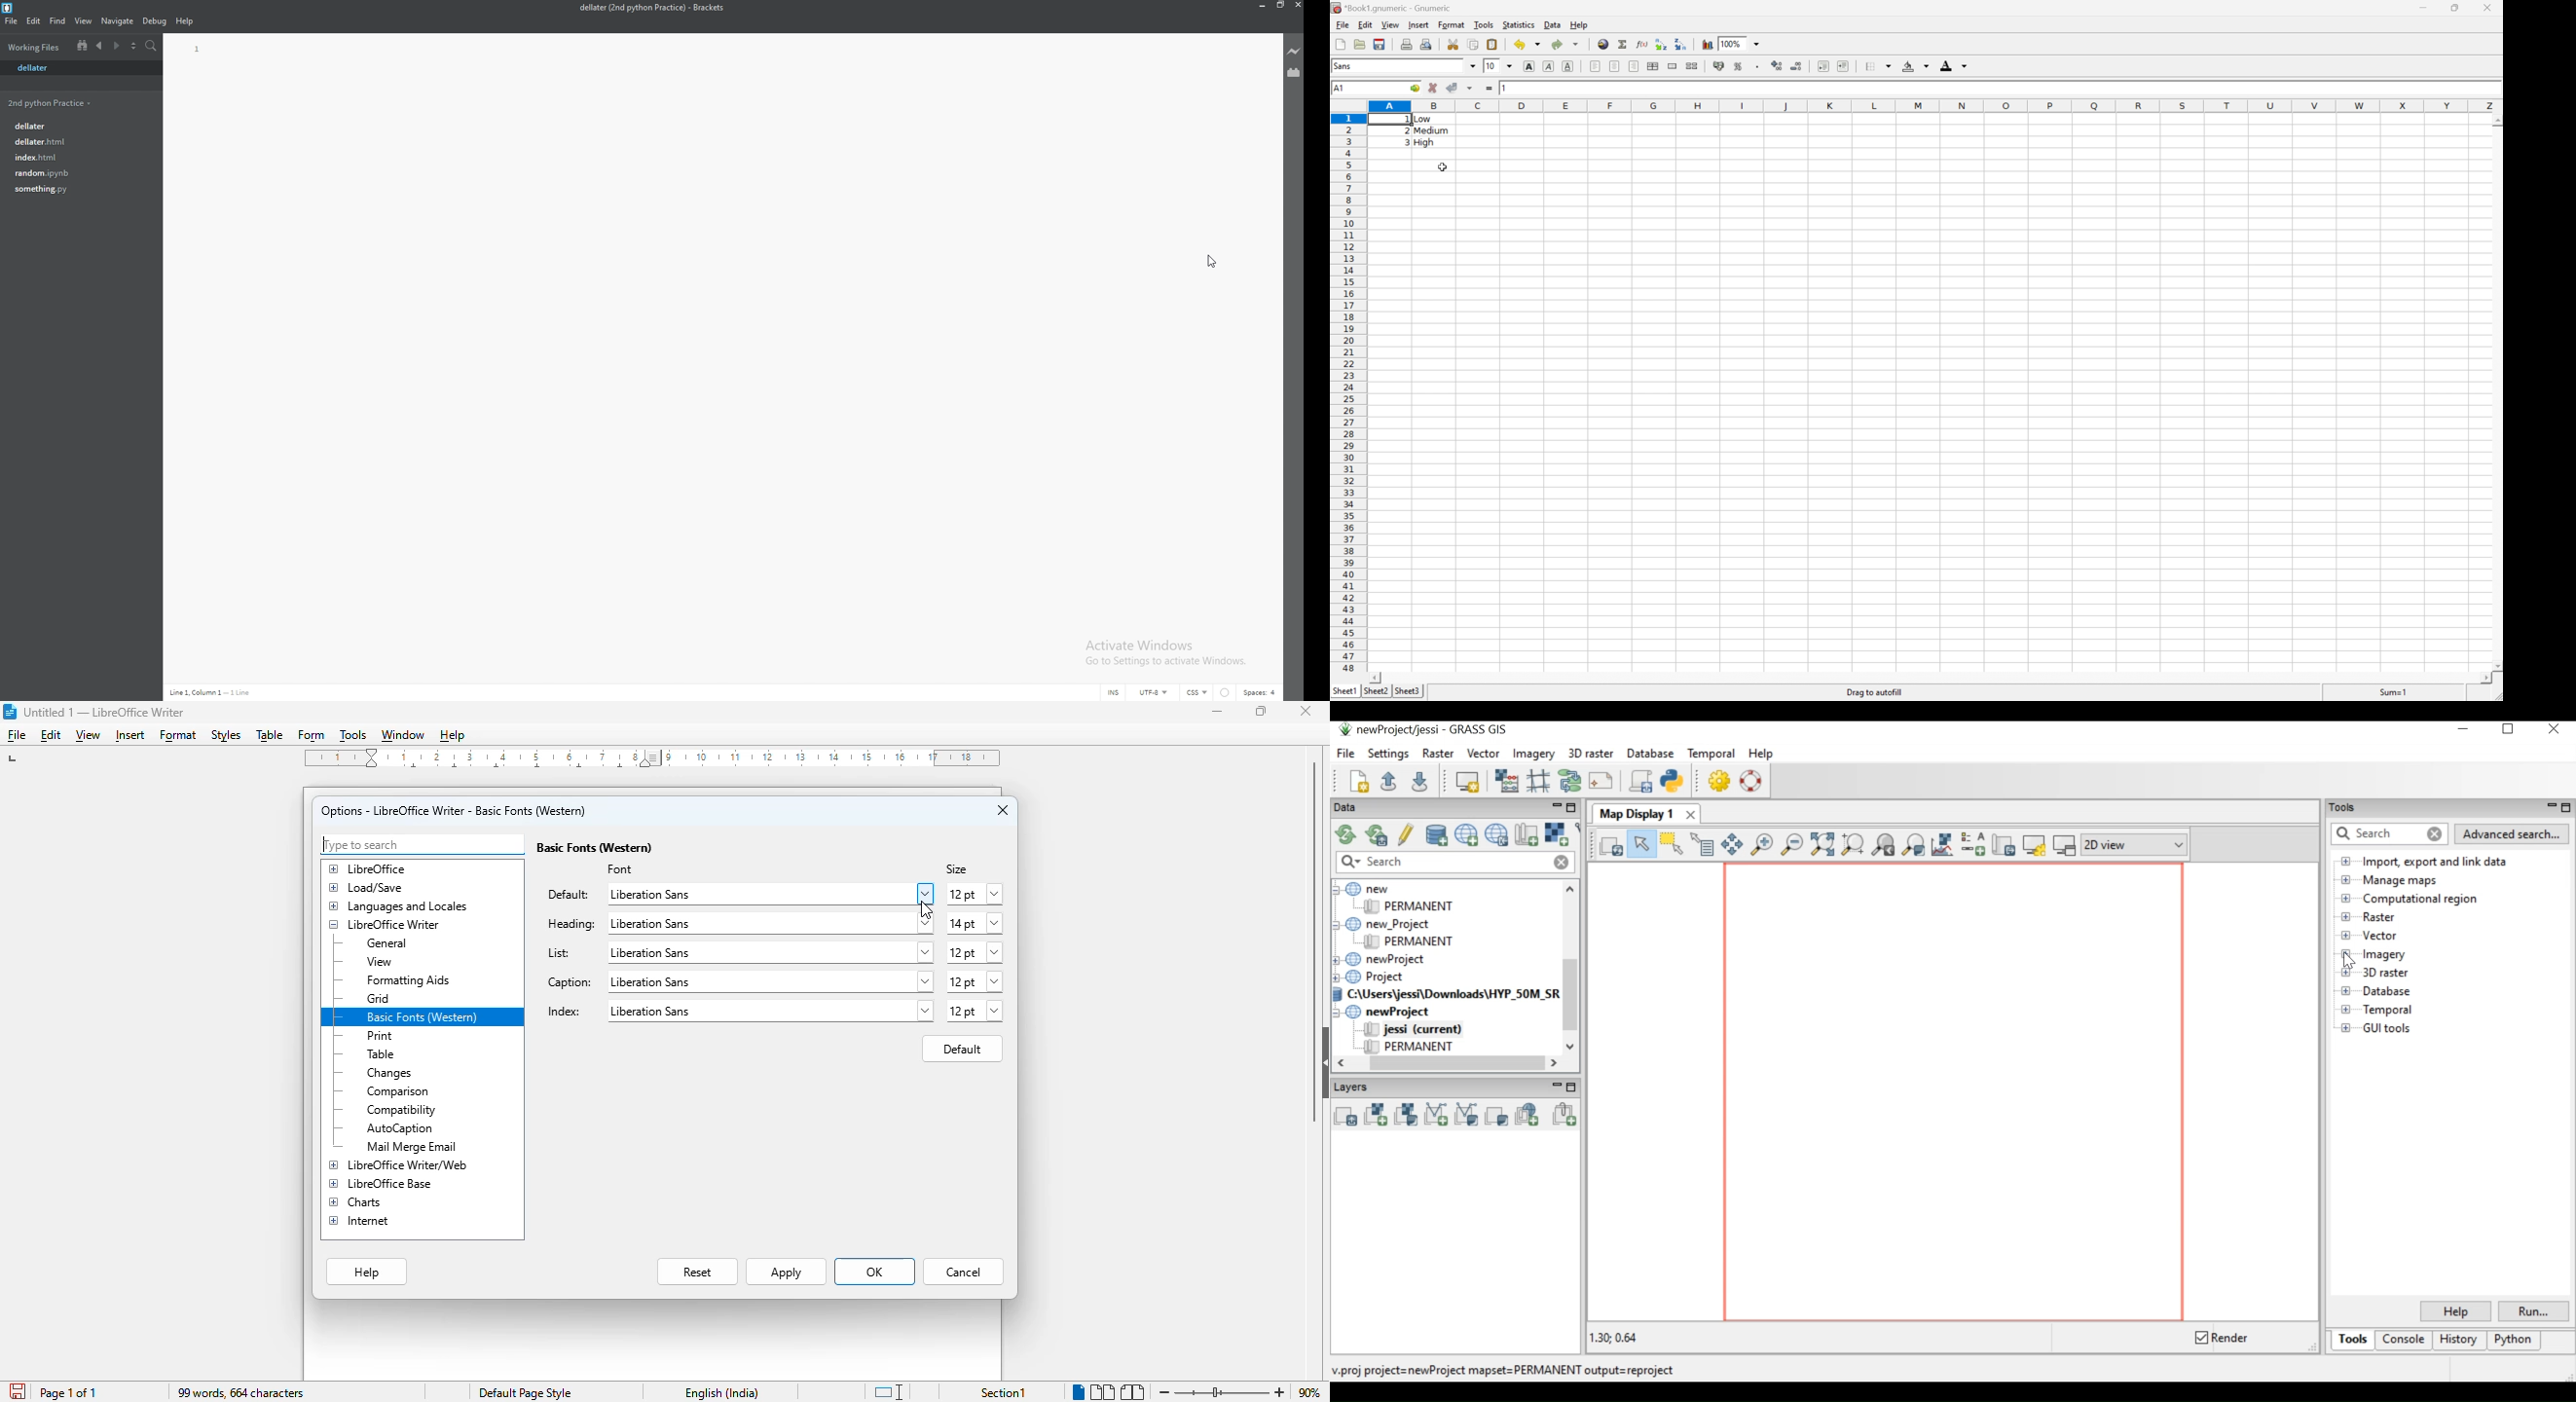  Describe the element at coordinates (1281, 1391) in the screenshot. I see `zoom in` at that location.